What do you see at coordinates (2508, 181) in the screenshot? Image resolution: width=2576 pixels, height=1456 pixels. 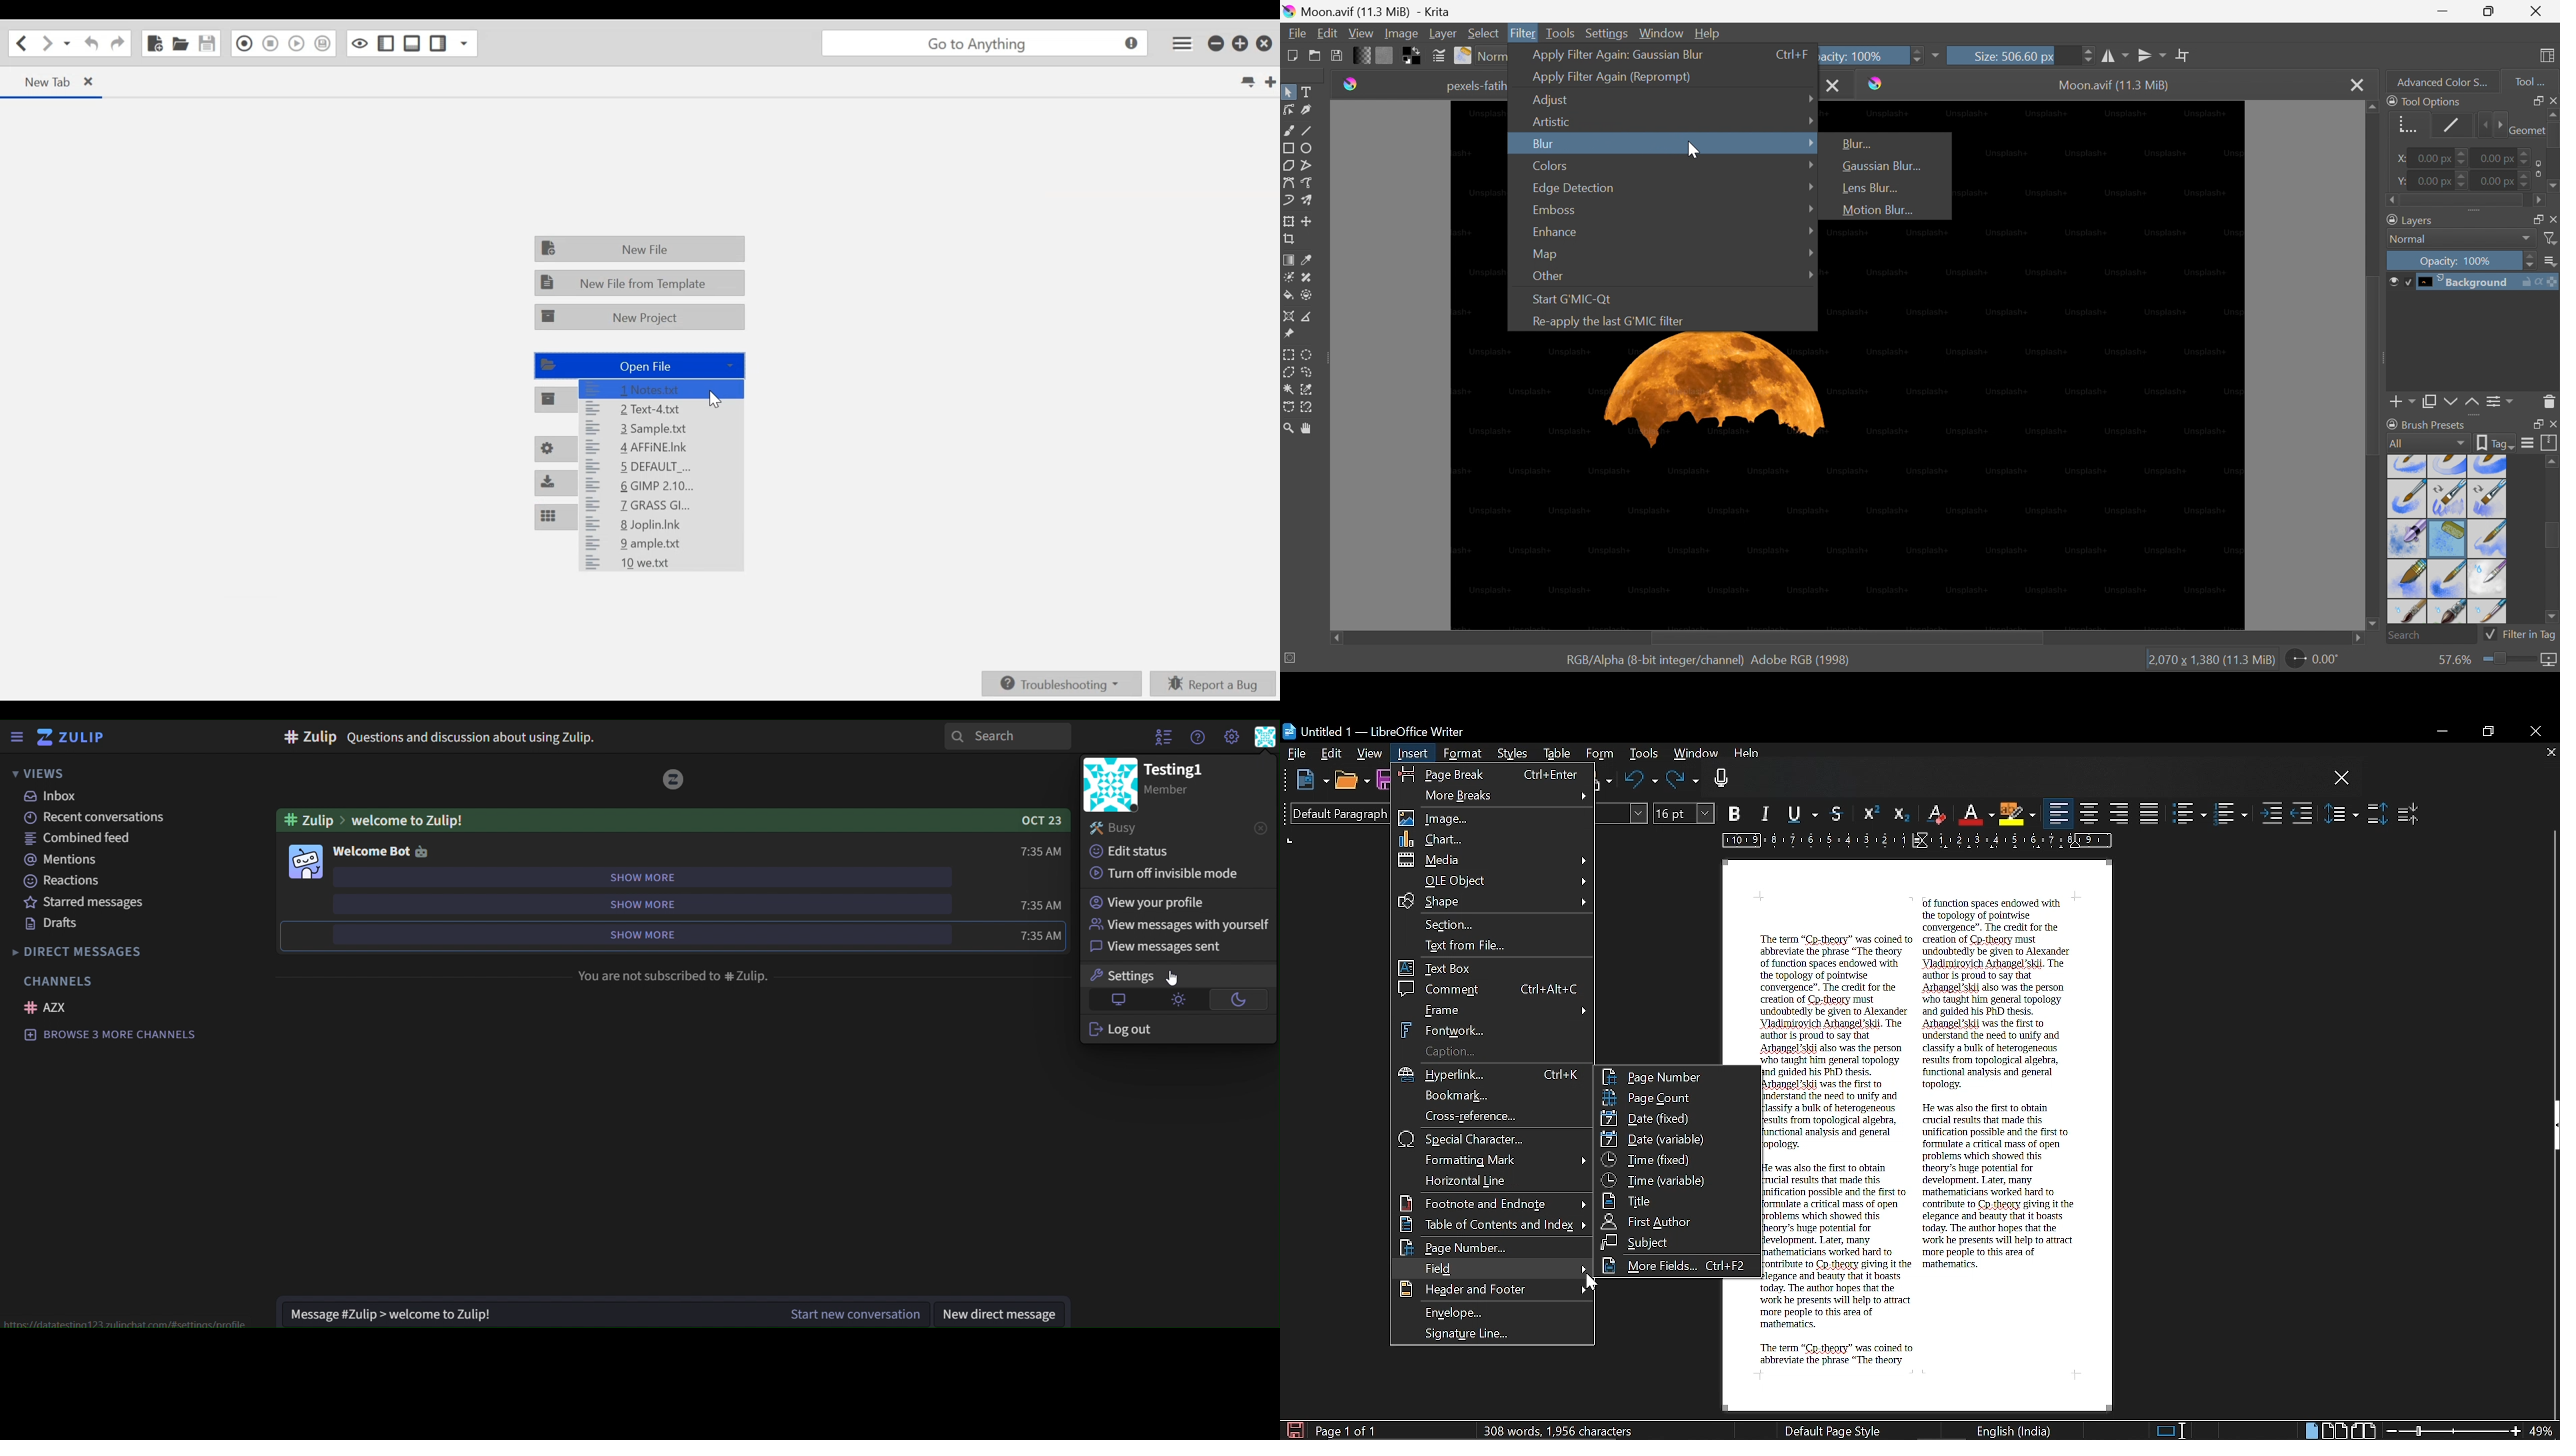 I see `0.00 px` at bounding box center [2508, 181].